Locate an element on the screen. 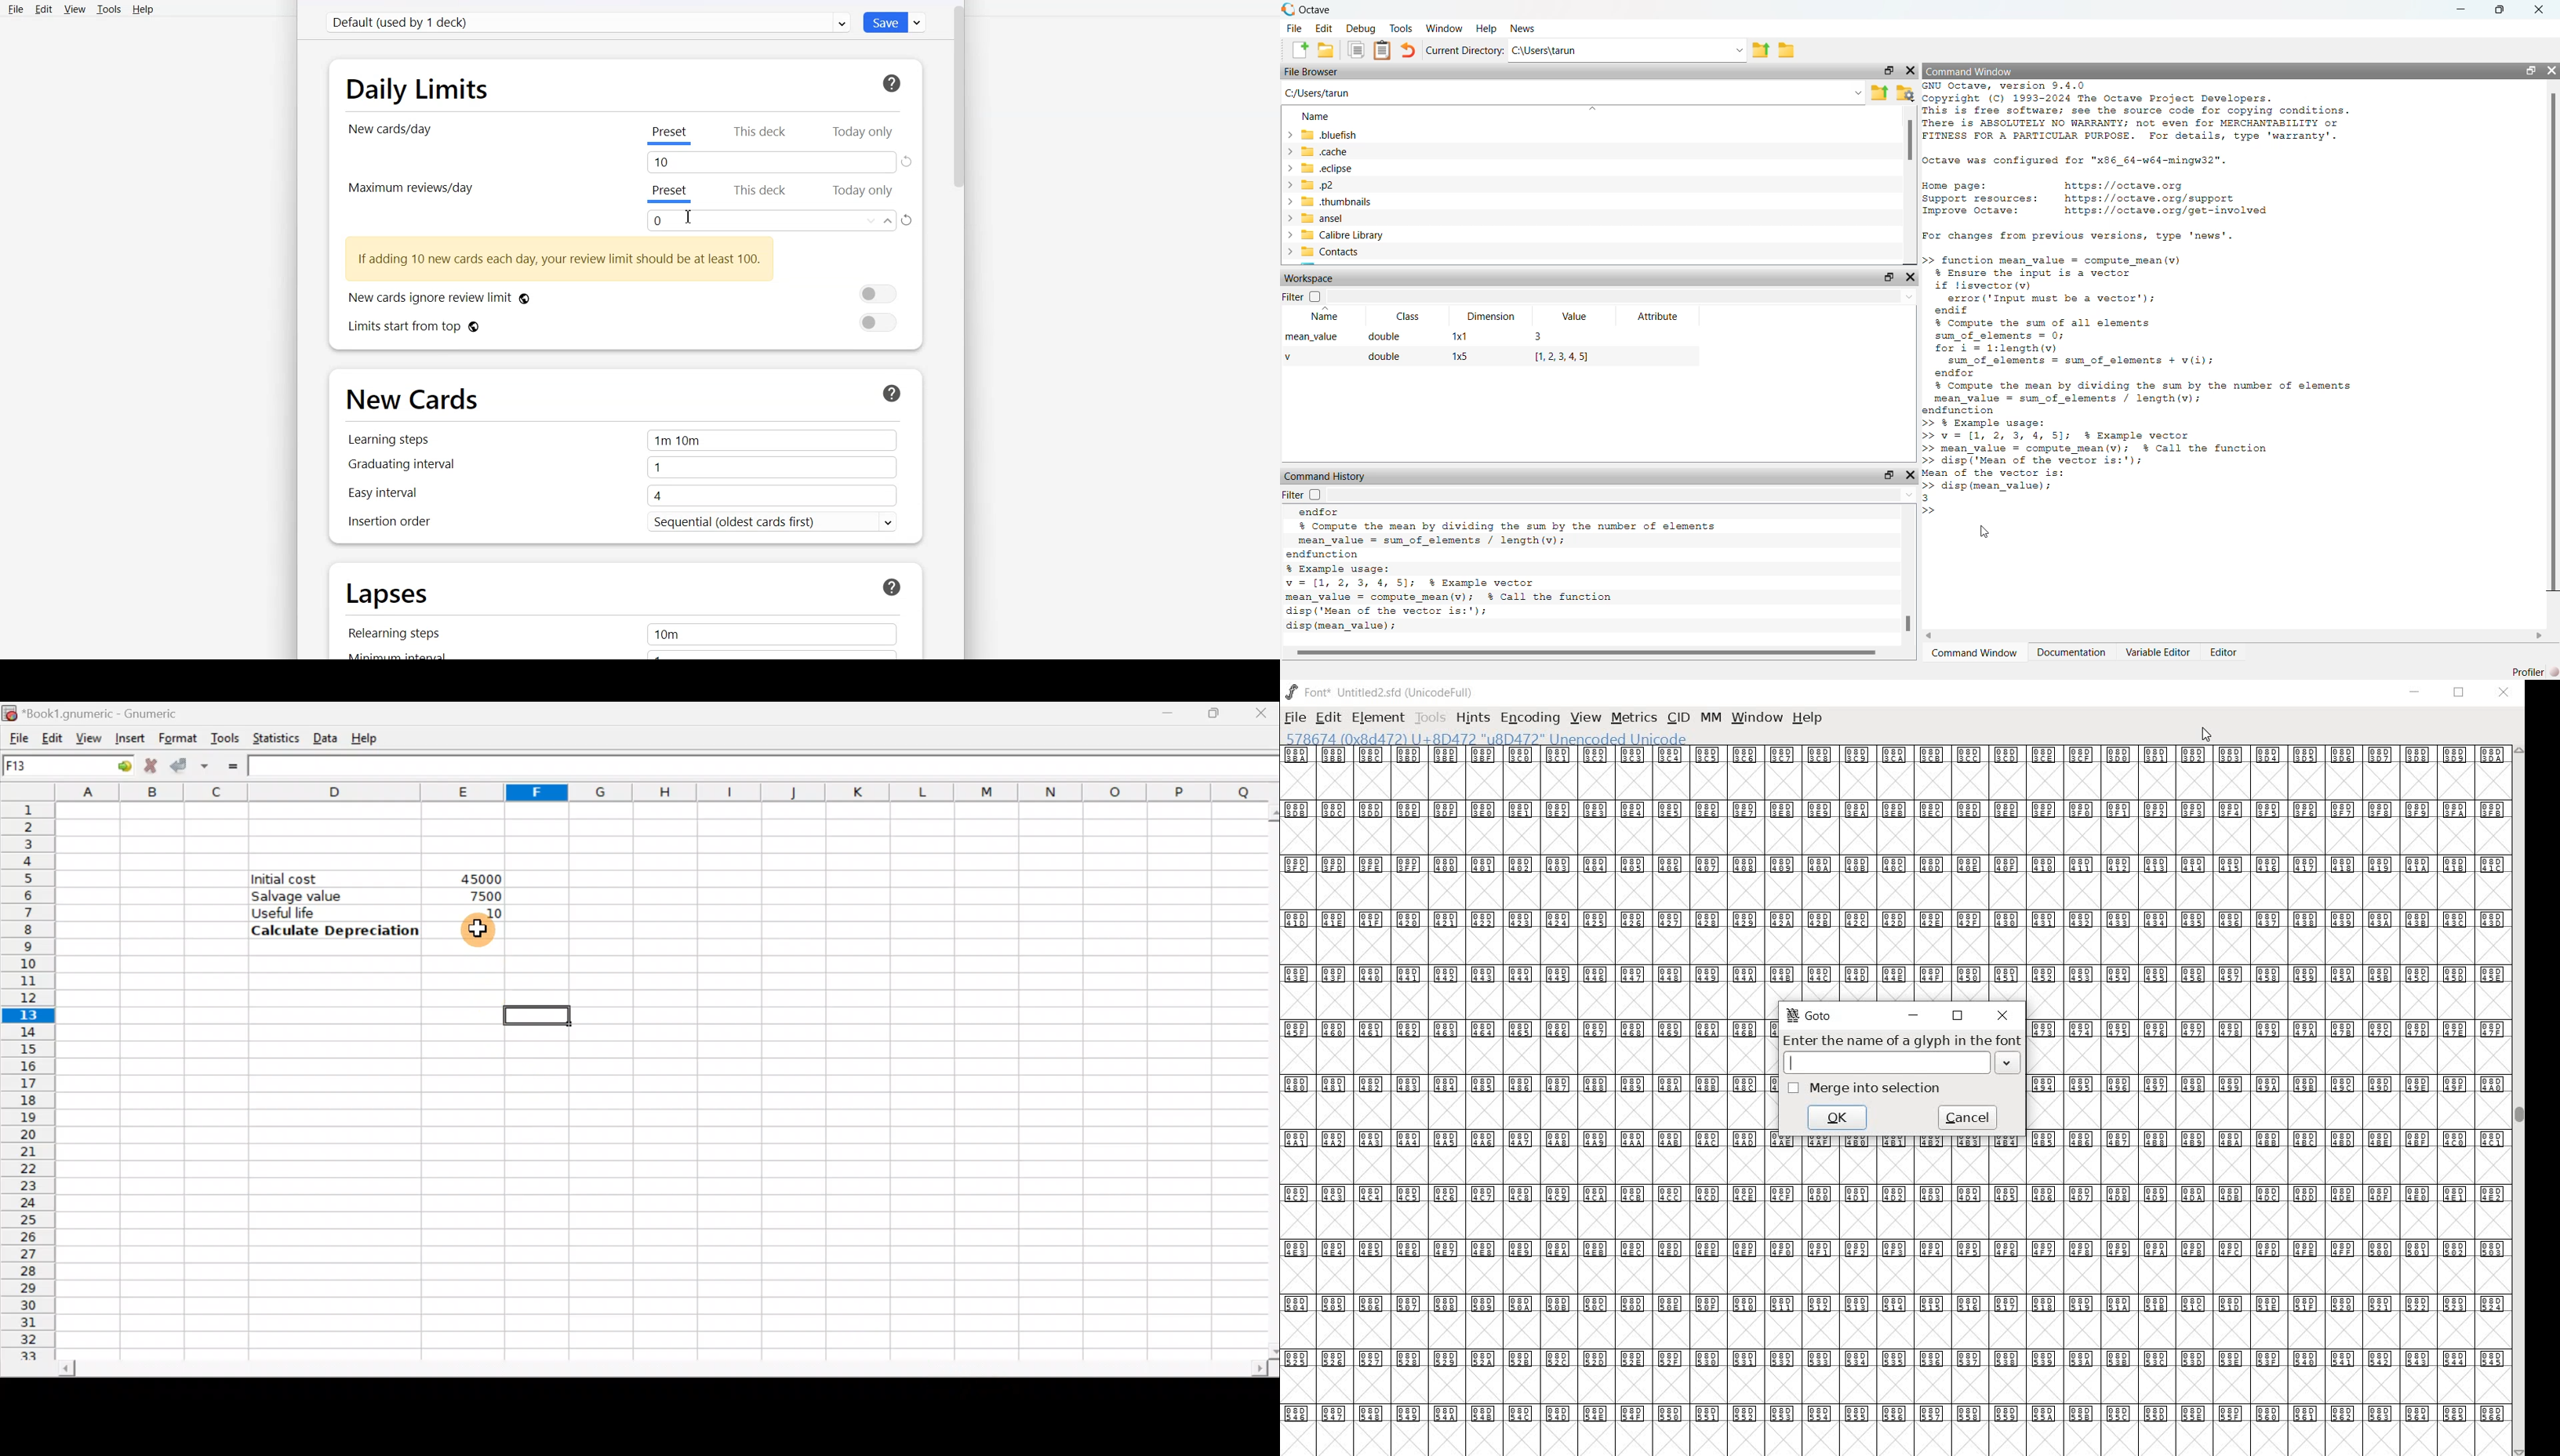 The image size is (2576, 1456). Attribute is located at coordinates (1659, 317).